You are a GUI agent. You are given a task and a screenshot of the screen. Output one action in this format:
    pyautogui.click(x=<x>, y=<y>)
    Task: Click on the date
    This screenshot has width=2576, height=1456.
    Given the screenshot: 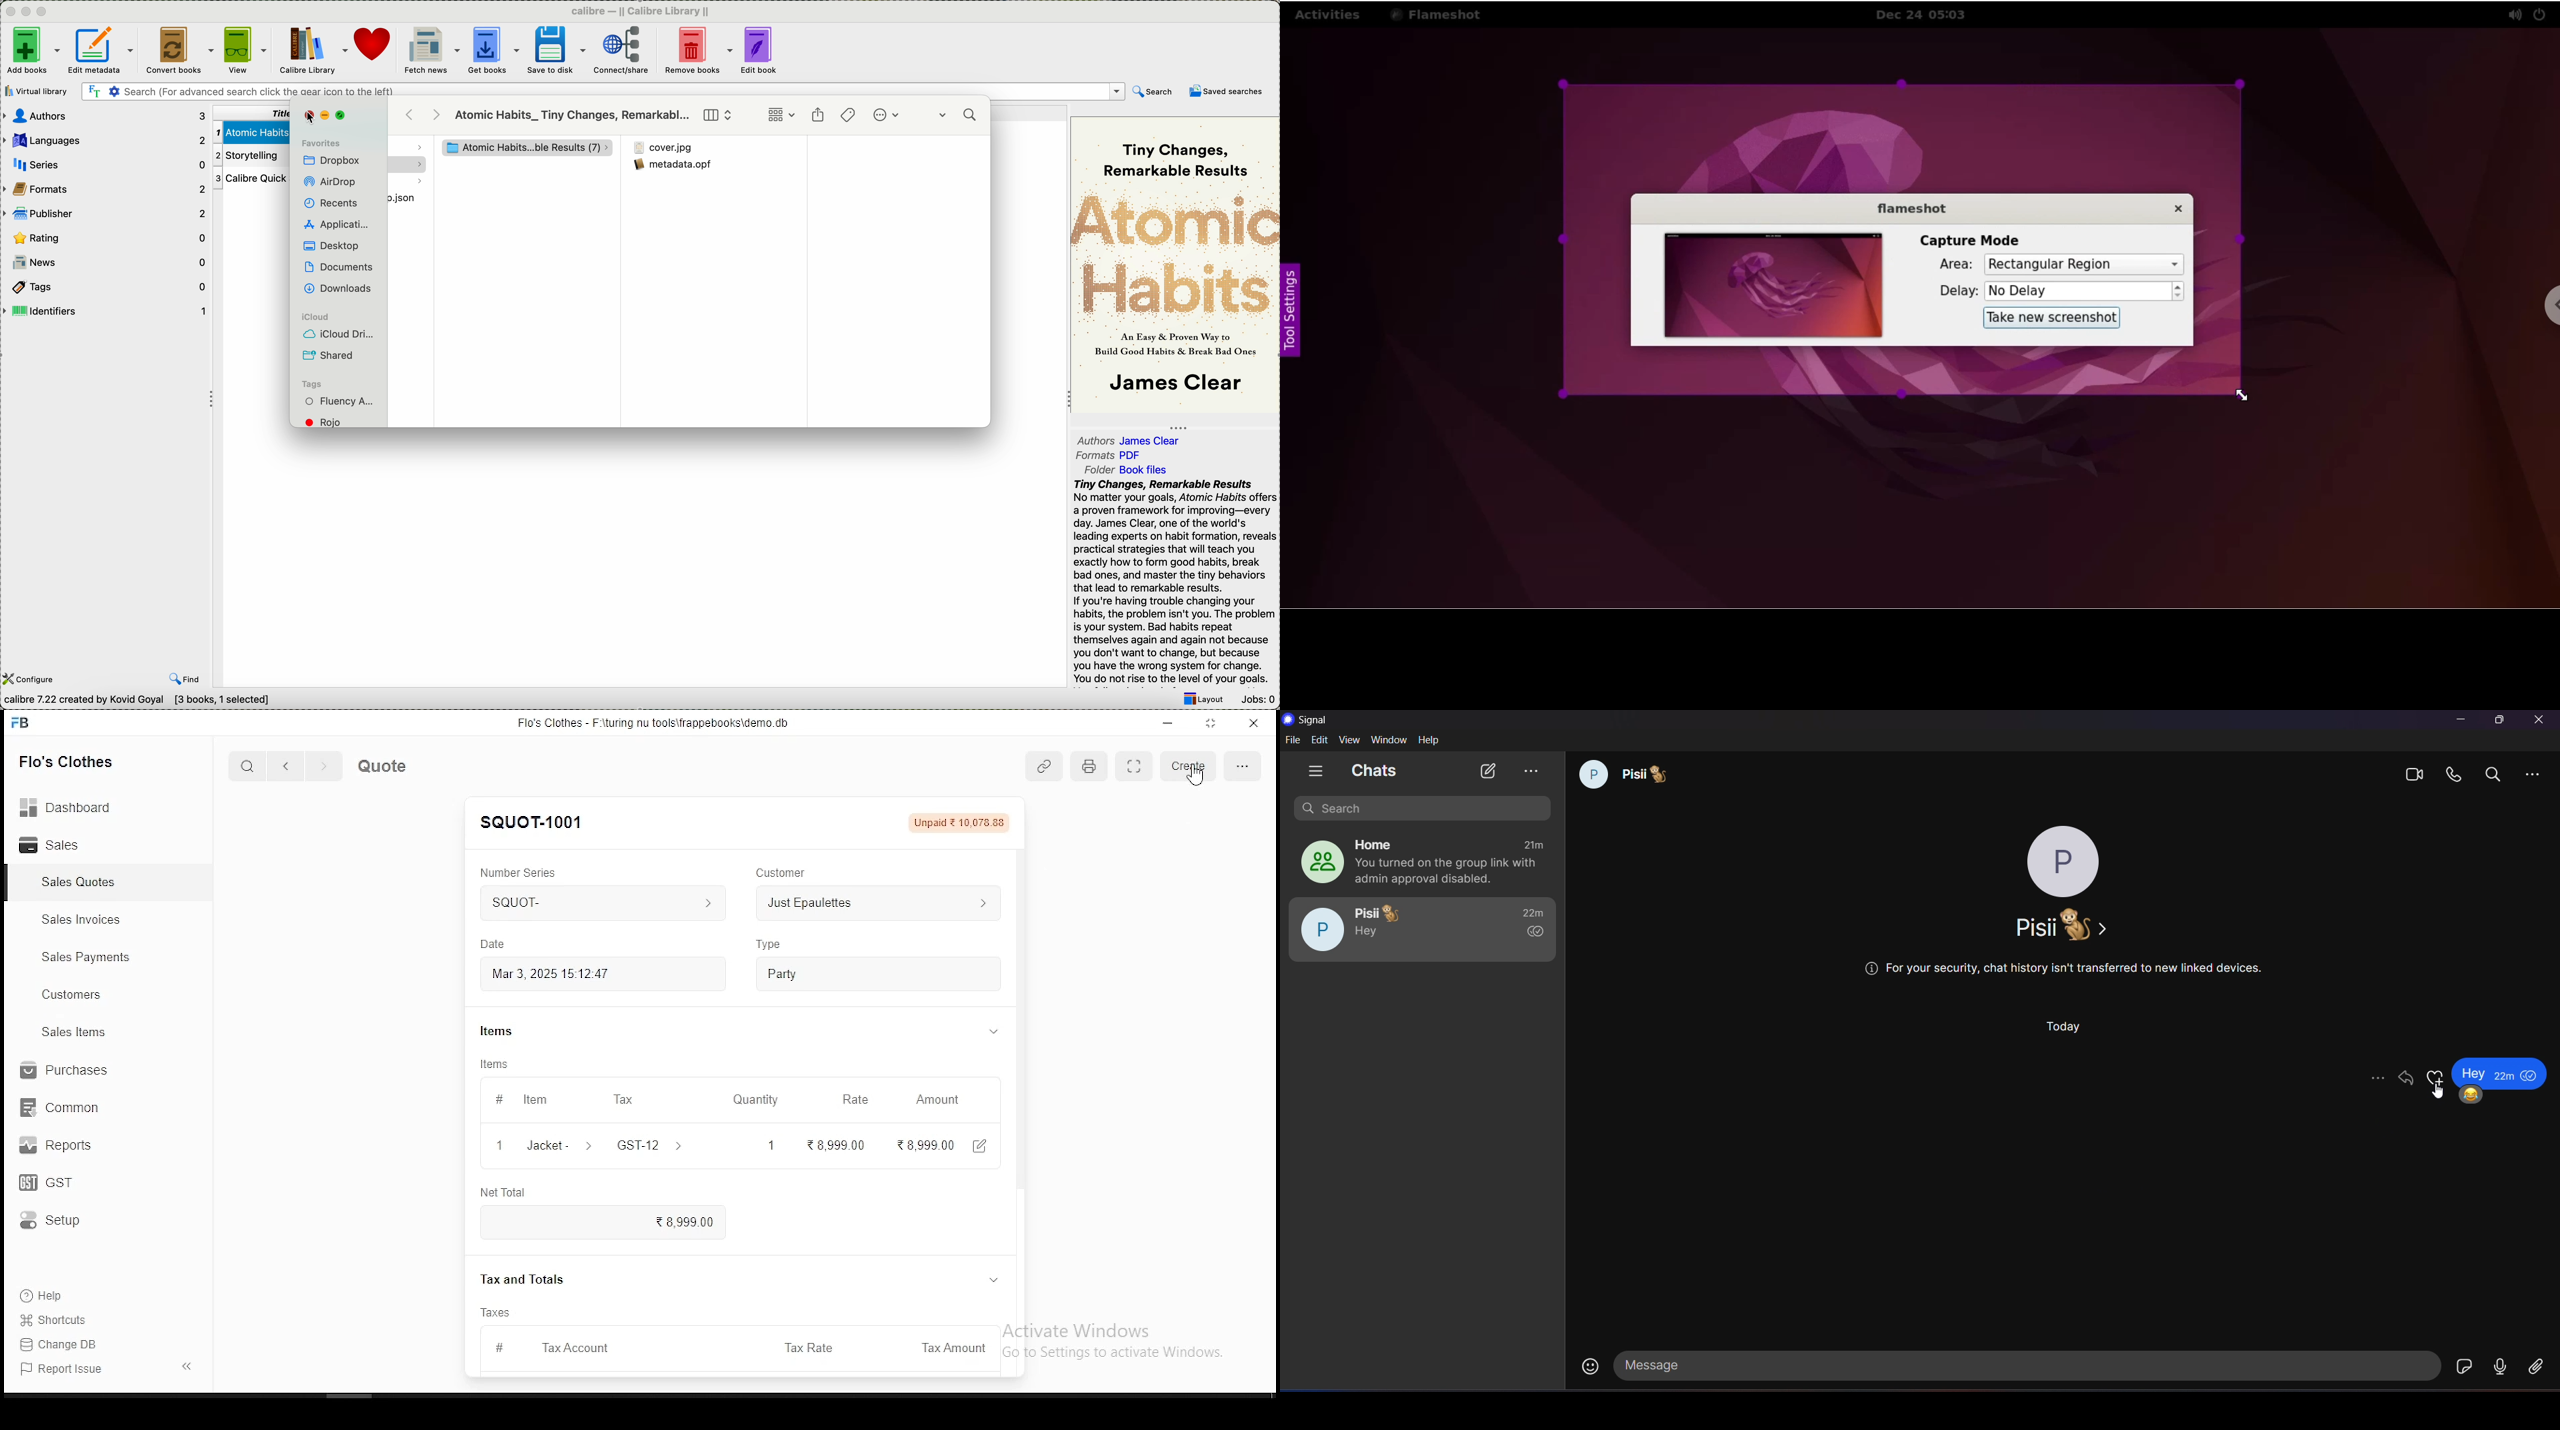 What is the action you would take?
    pyautogui.click(x=495, y=942)
    